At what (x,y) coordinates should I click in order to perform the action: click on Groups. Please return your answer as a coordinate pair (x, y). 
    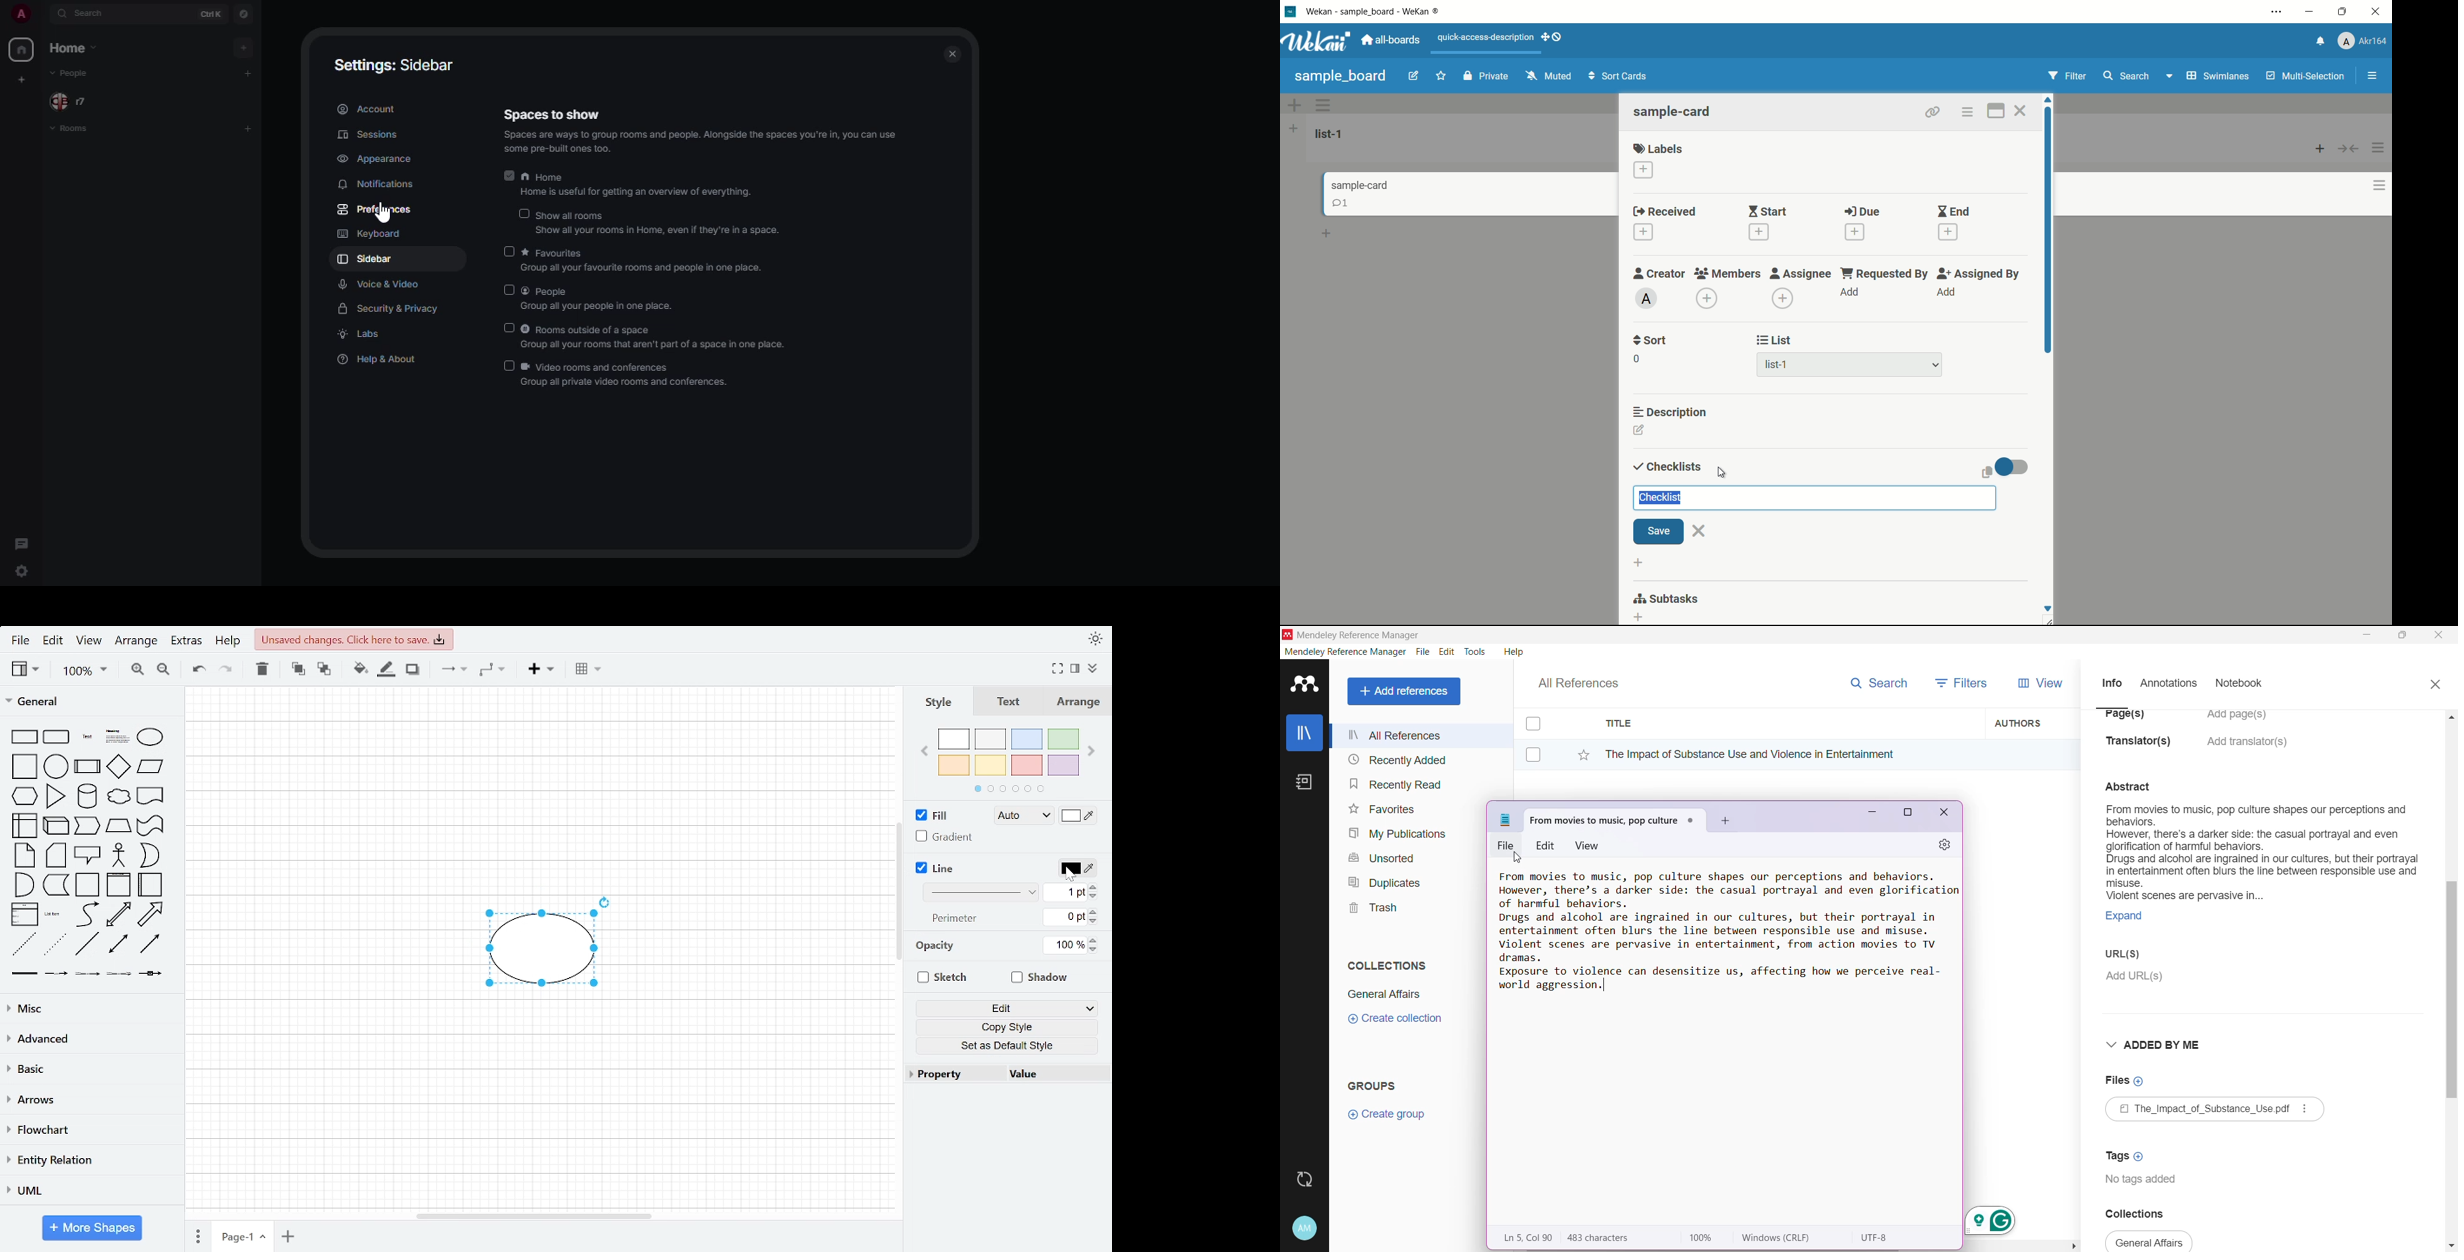
    Looking at the image, I should click on (1377, 1085).